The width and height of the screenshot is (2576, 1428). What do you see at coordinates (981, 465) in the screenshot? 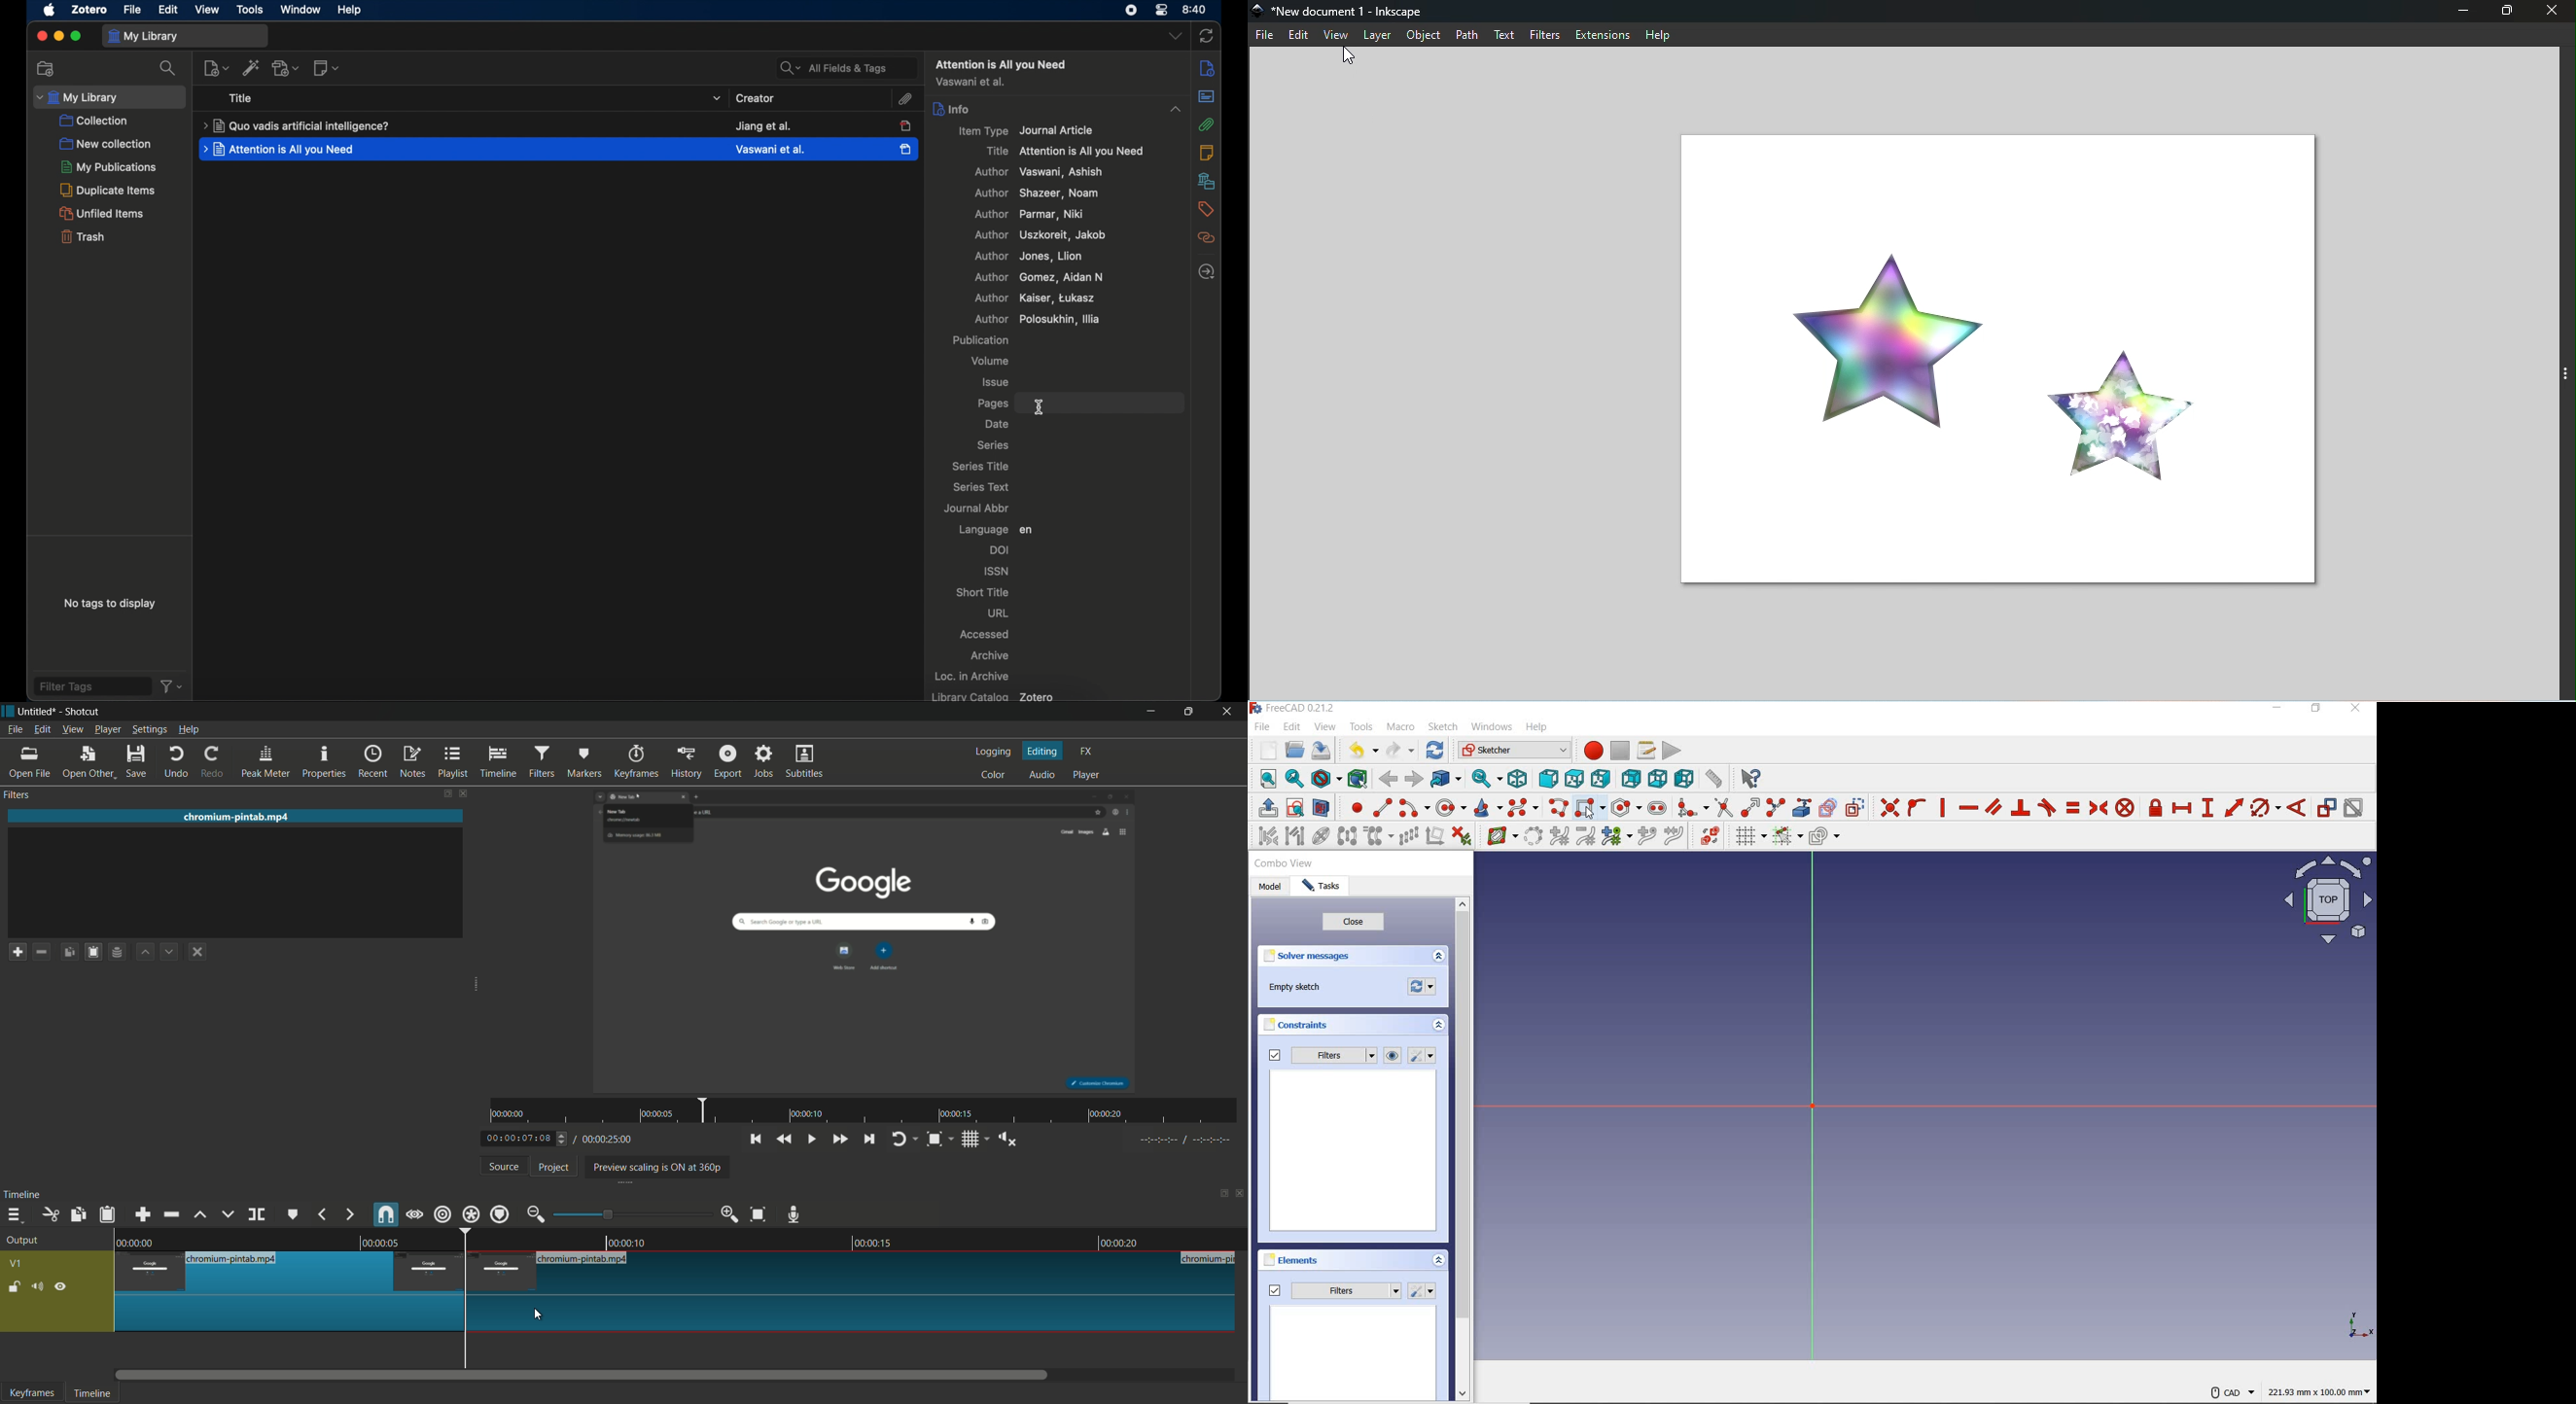
I see `series title` at bounding box center [981, 465].